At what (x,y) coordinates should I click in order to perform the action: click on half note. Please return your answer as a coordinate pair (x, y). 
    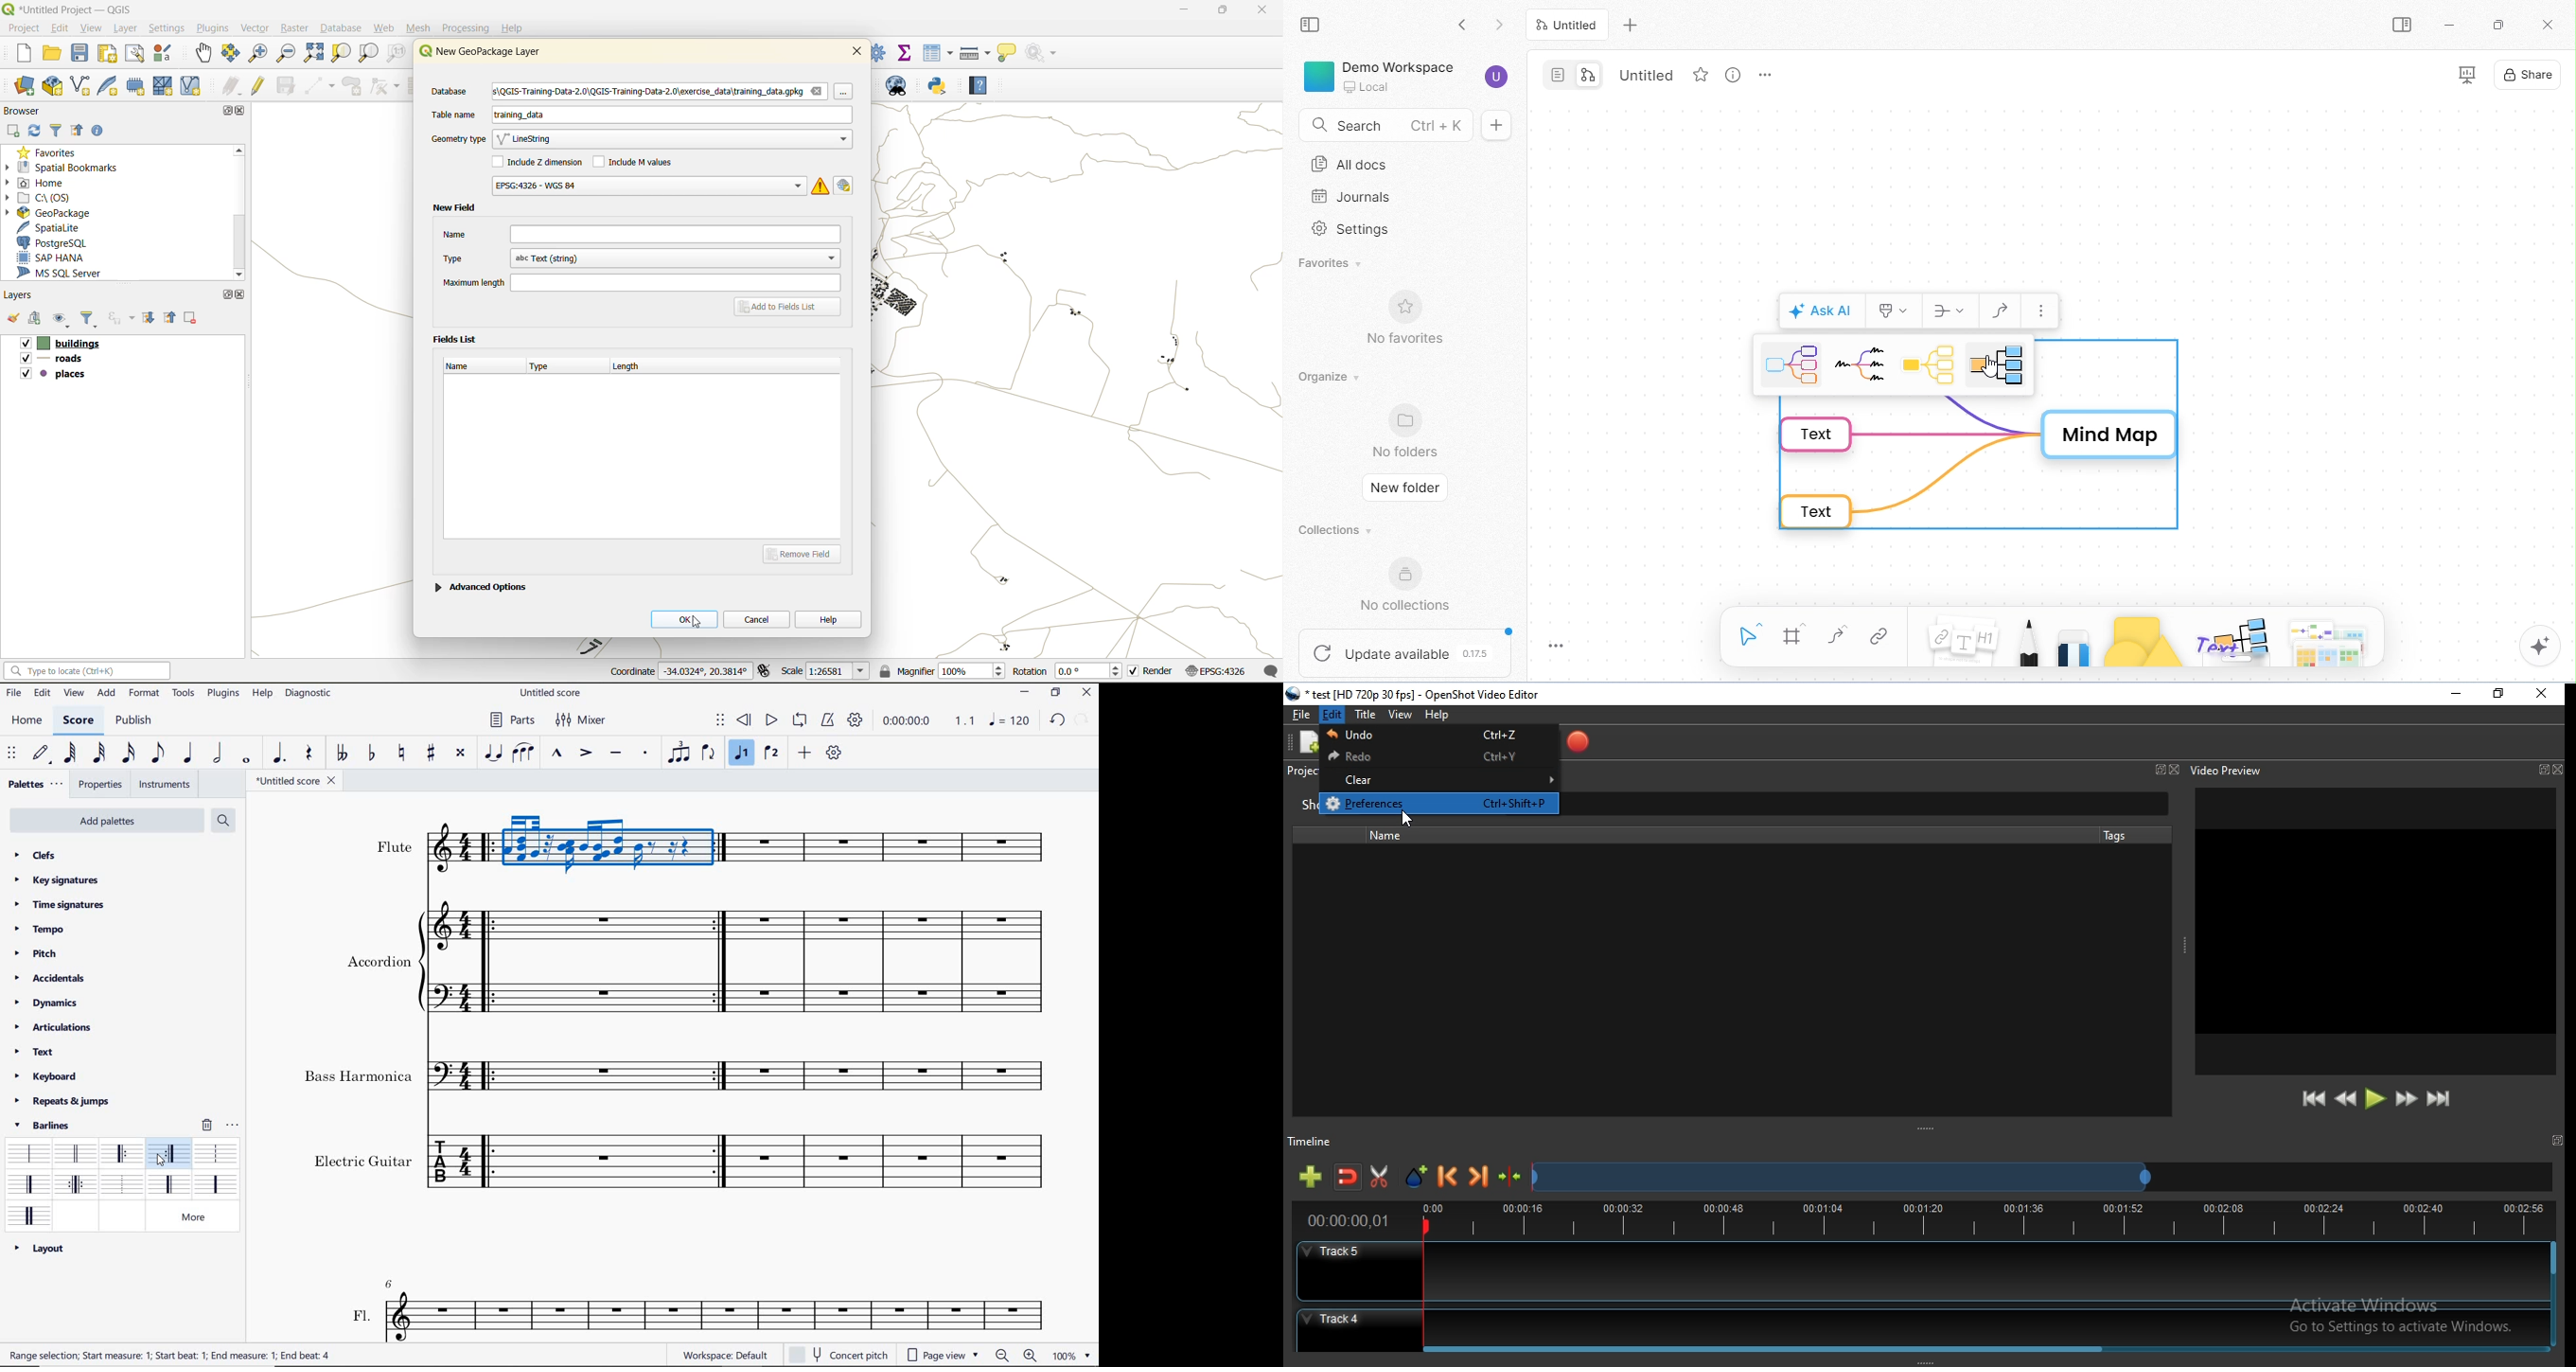
    Looking at the image, I should click on (217, 754).